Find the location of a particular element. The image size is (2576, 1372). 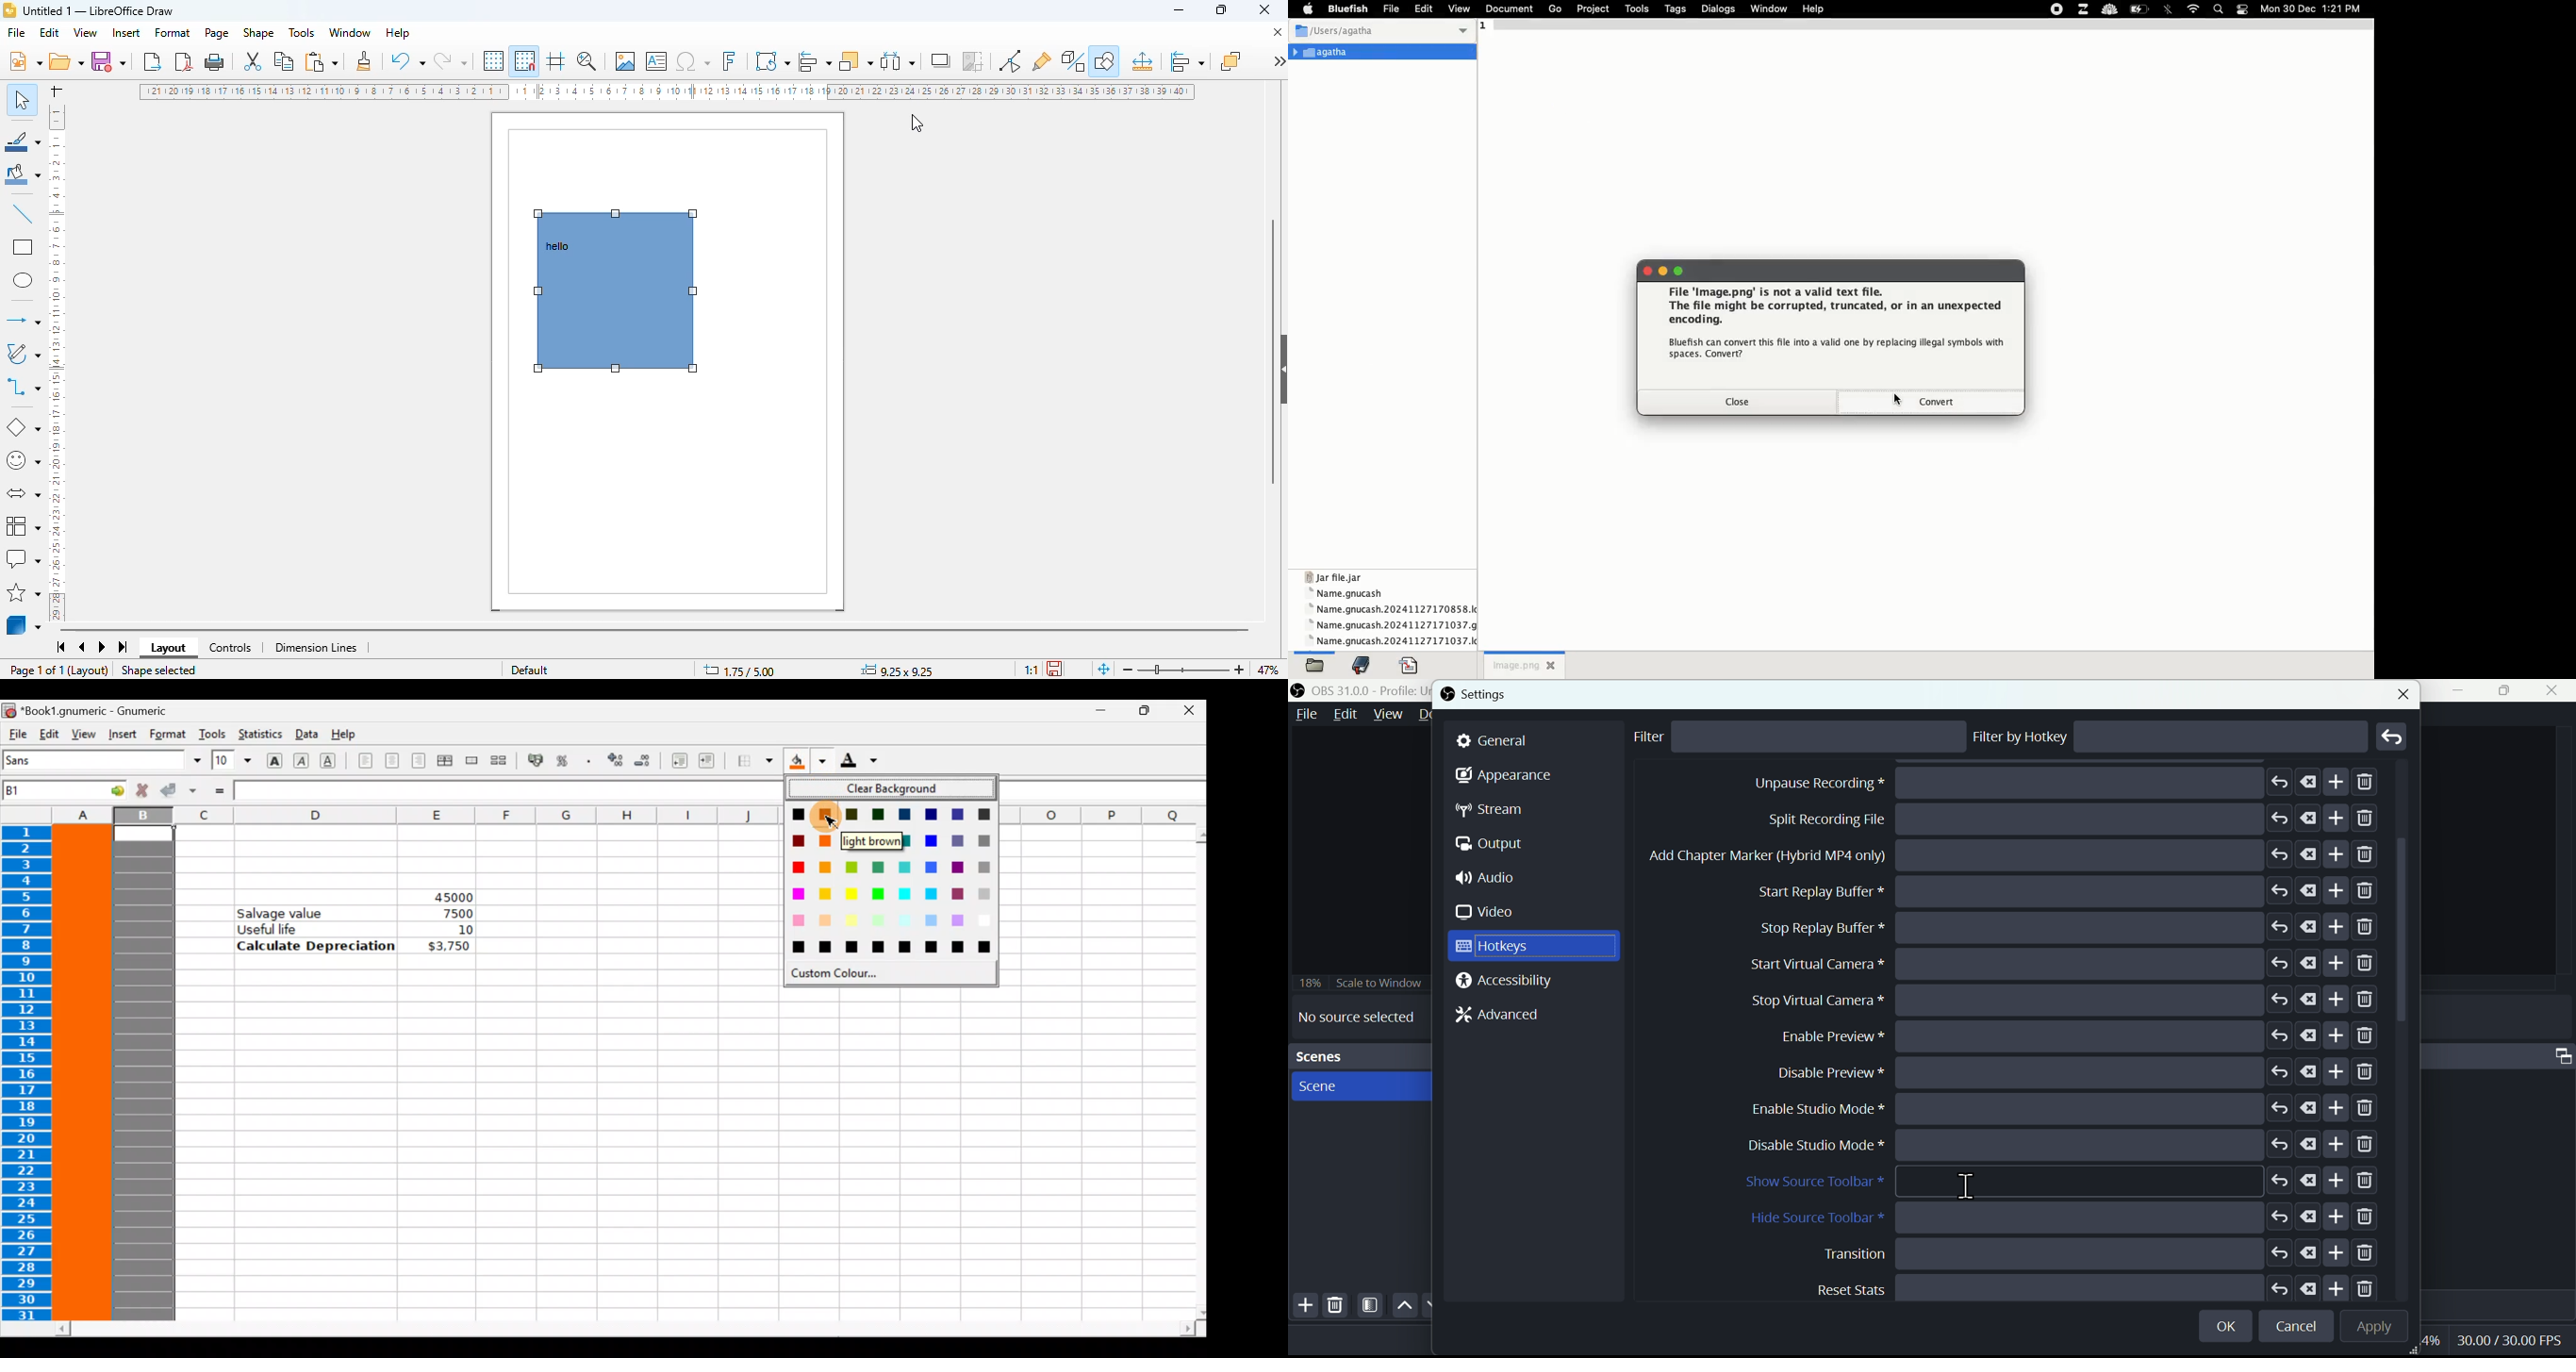

rectangle is located at coordinates (22, 247).